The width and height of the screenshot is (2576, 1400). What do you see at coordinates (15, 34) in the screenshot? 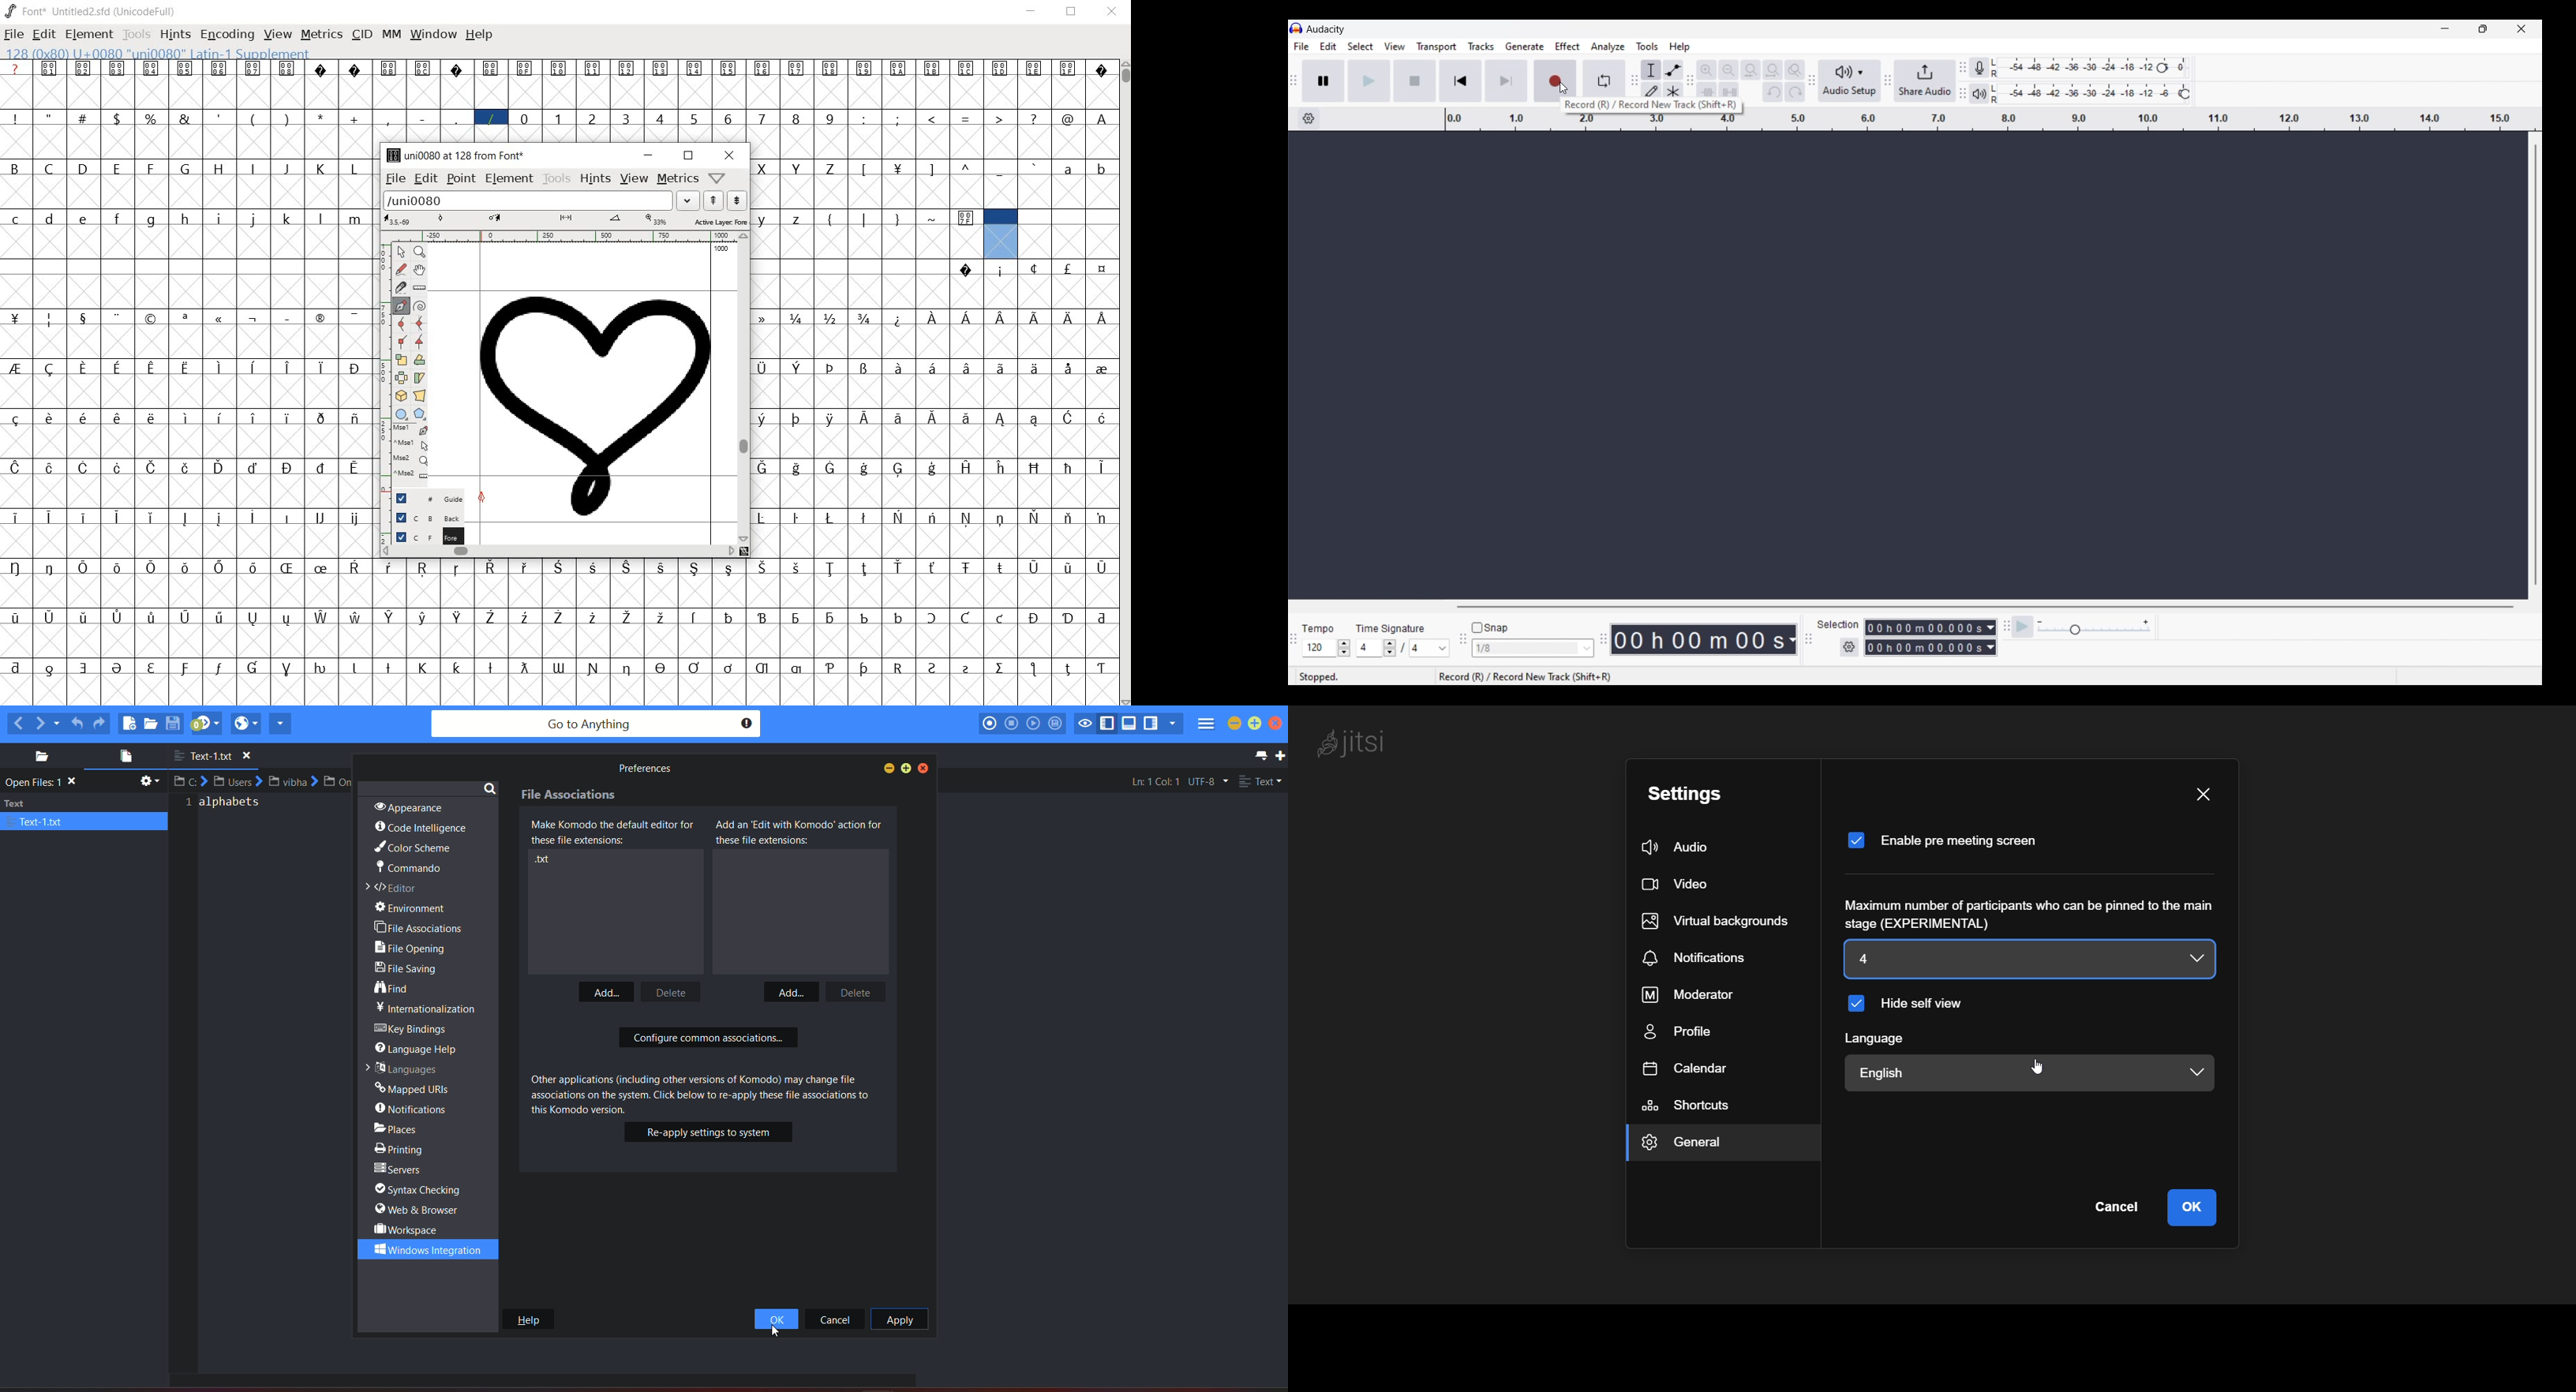
I see `FILE` at bounding box center [15, 34].